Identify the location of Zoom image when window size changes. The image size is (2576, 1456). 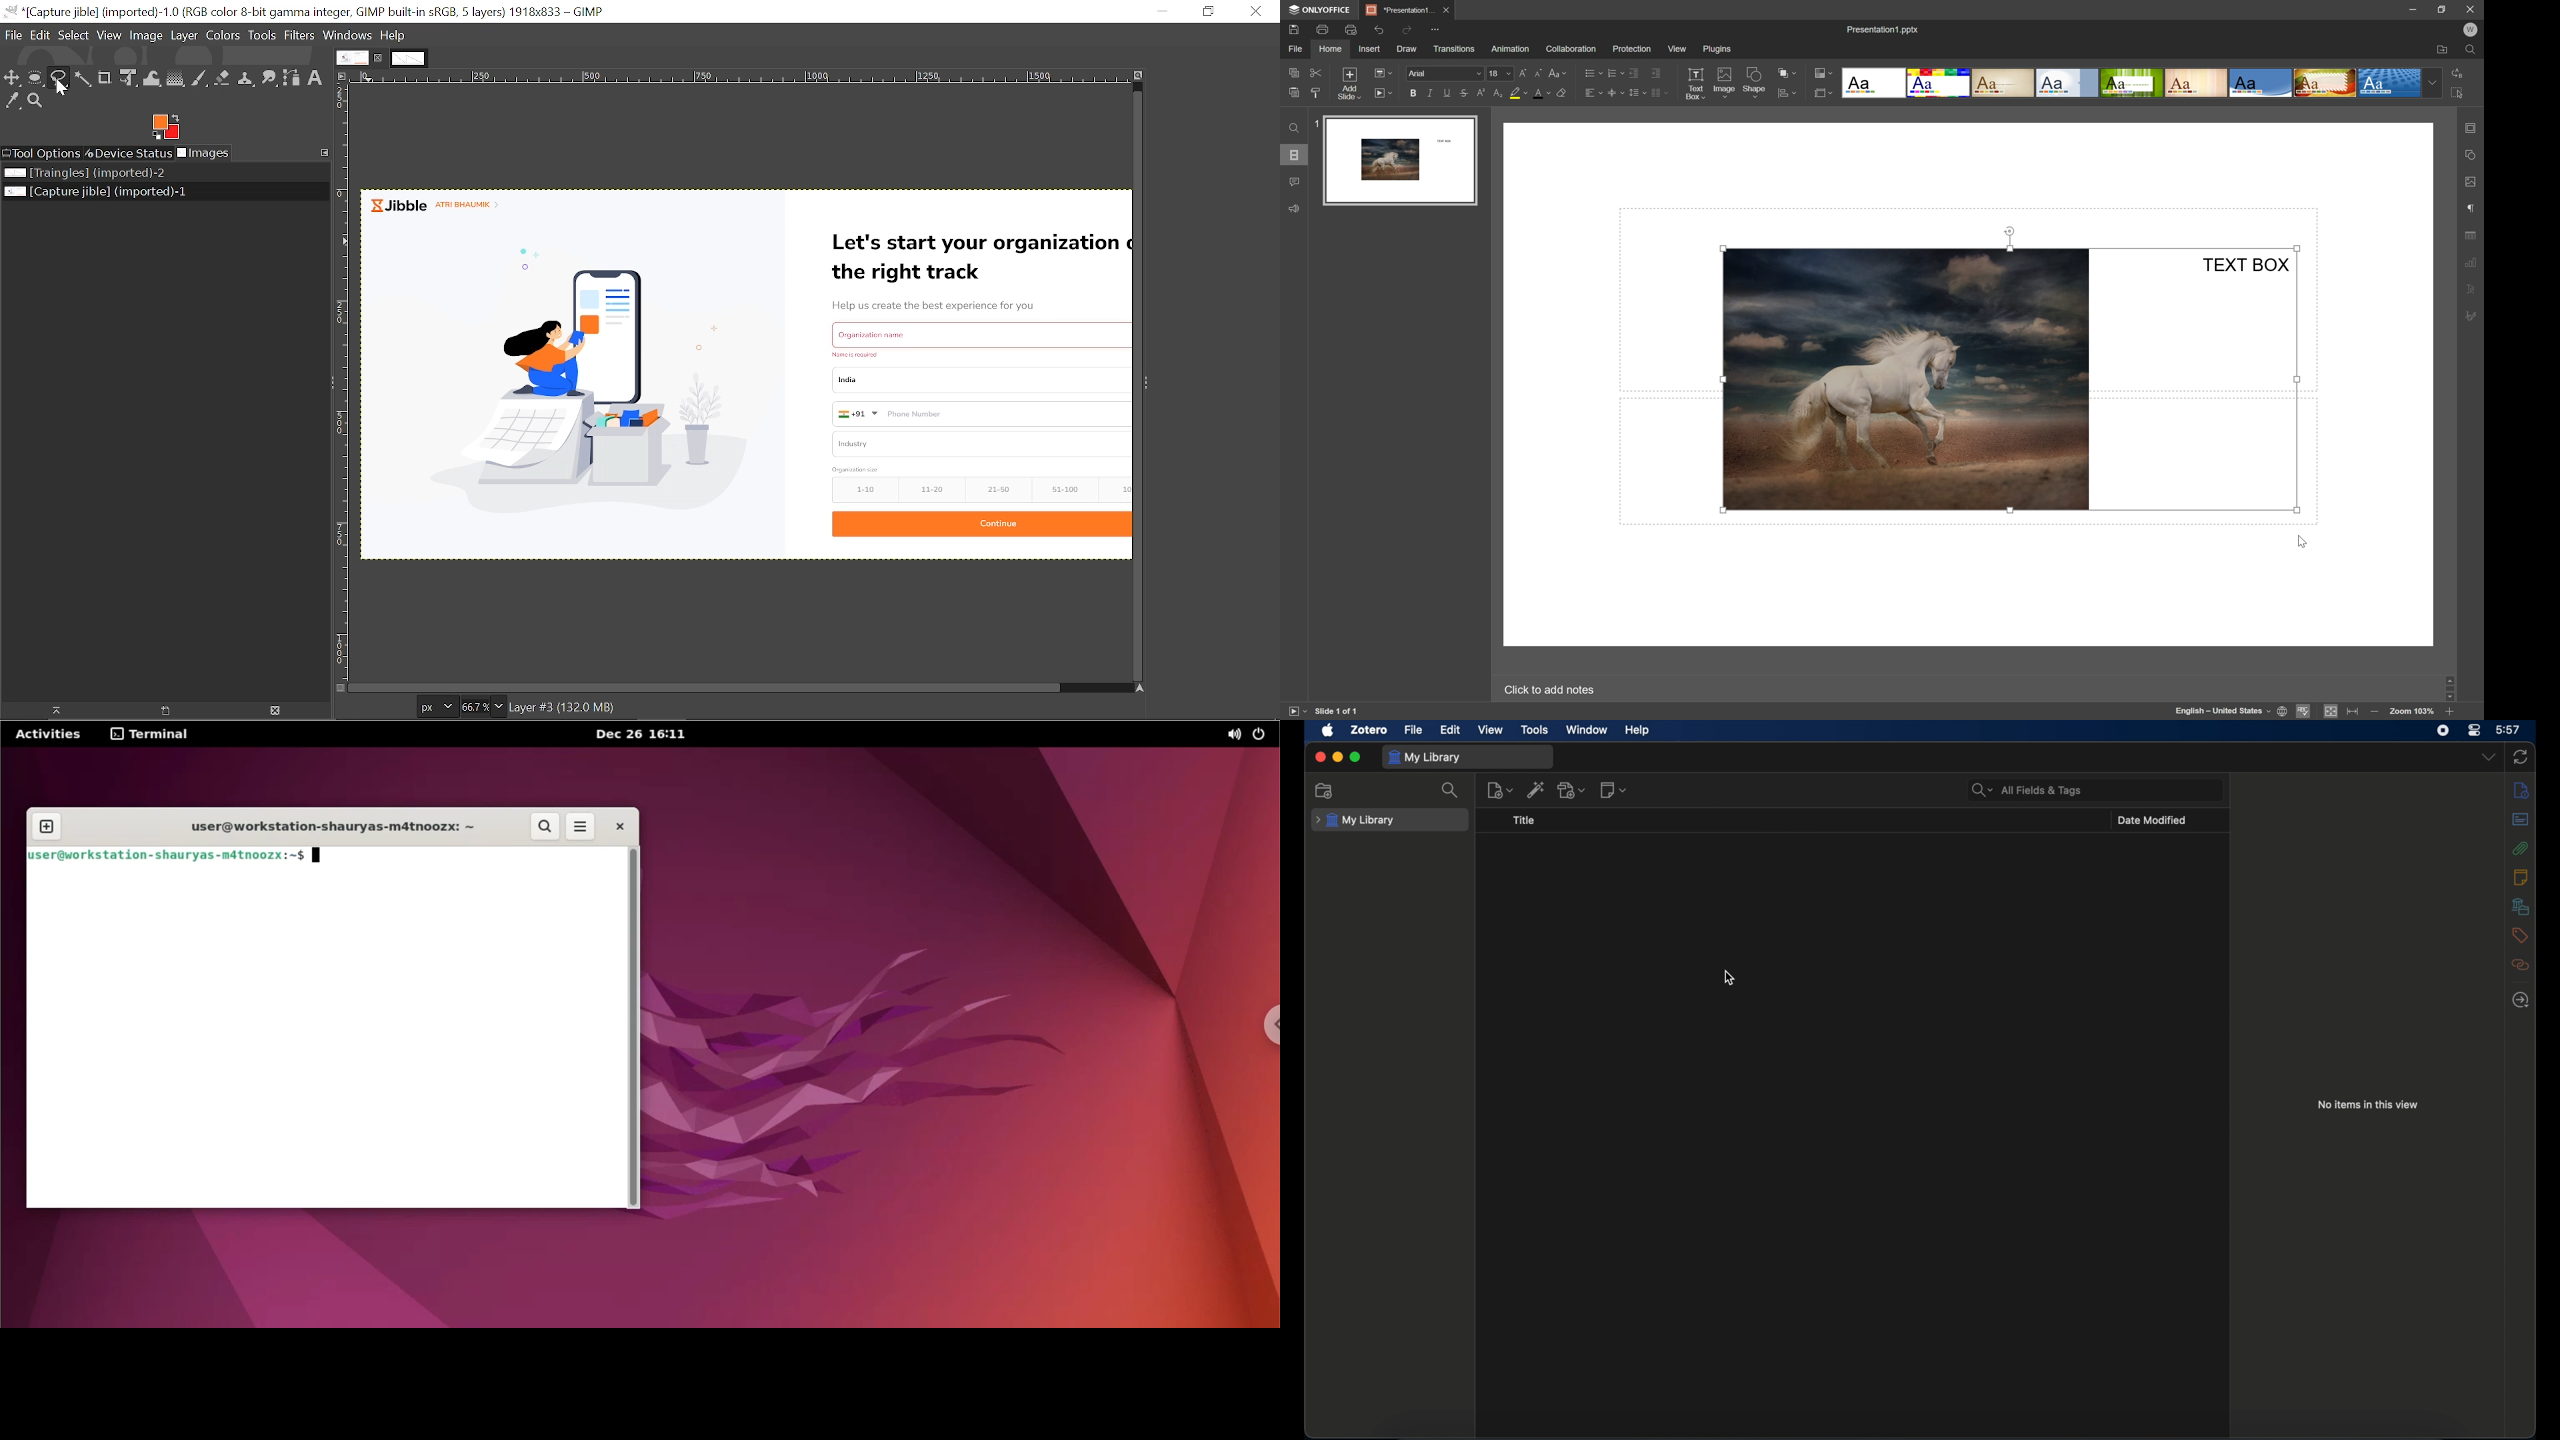
(1139, 77).